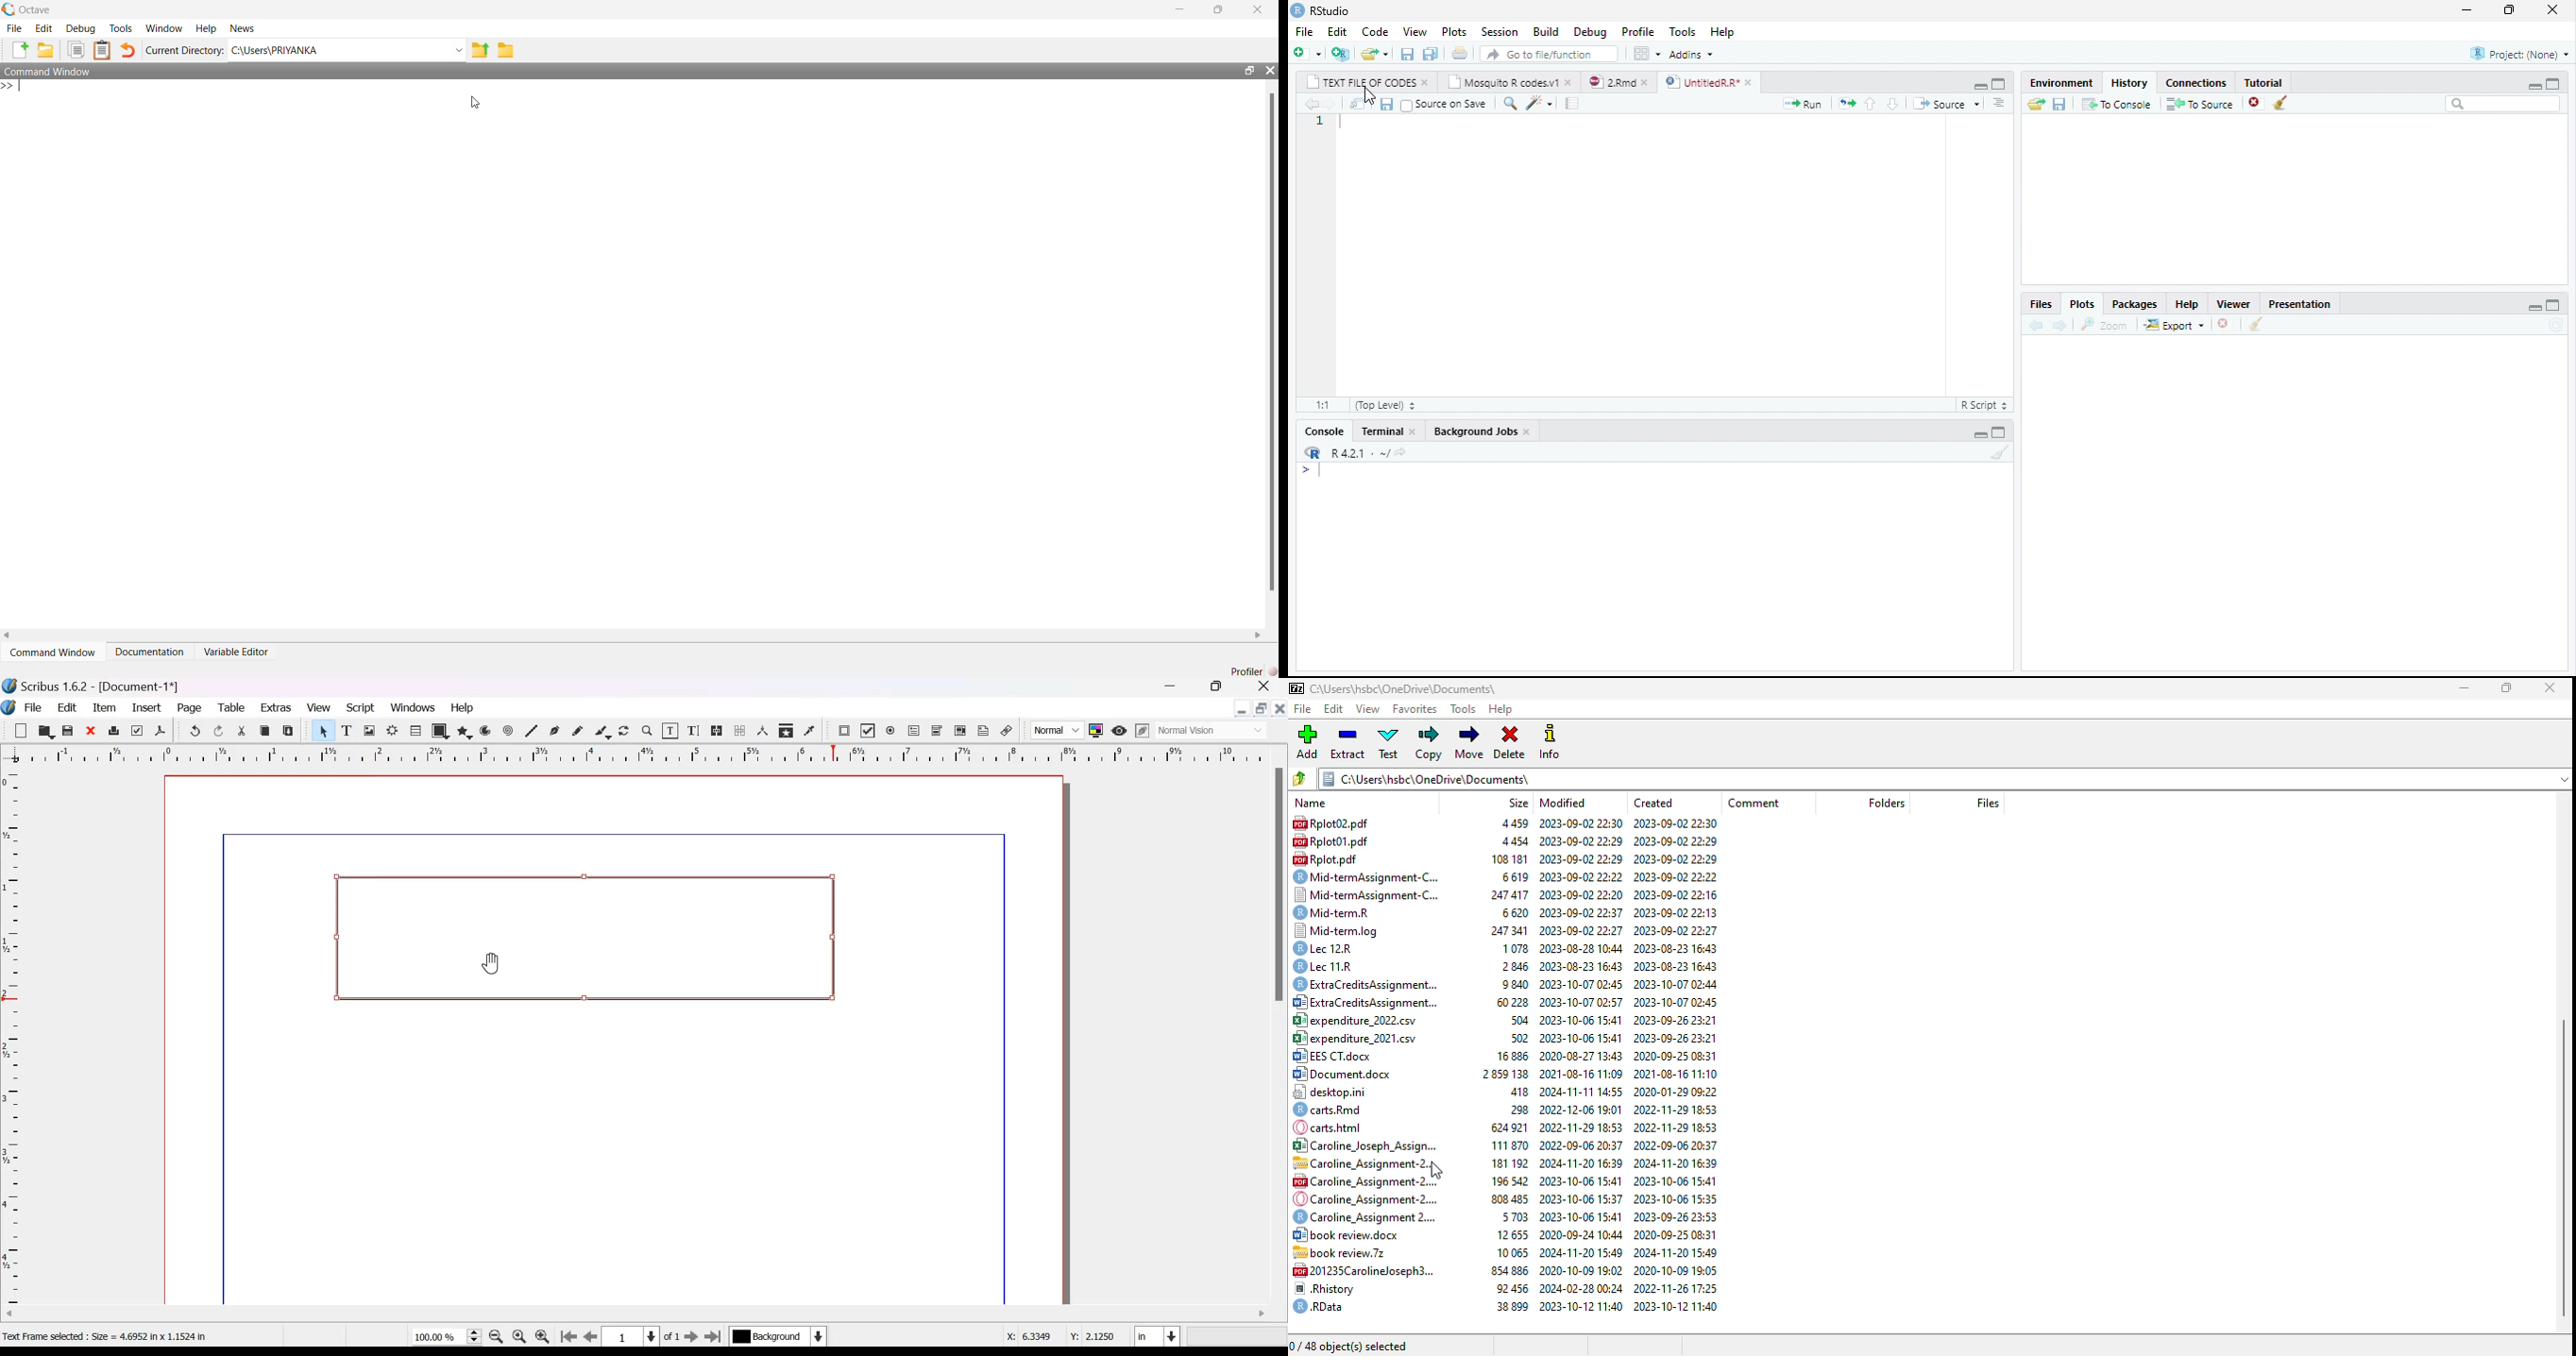 The height and width of the screenshot is (1372, 2576). Describe the element at coordinates (1893, 104) in the screenshot. I see `go to next section` at that location.